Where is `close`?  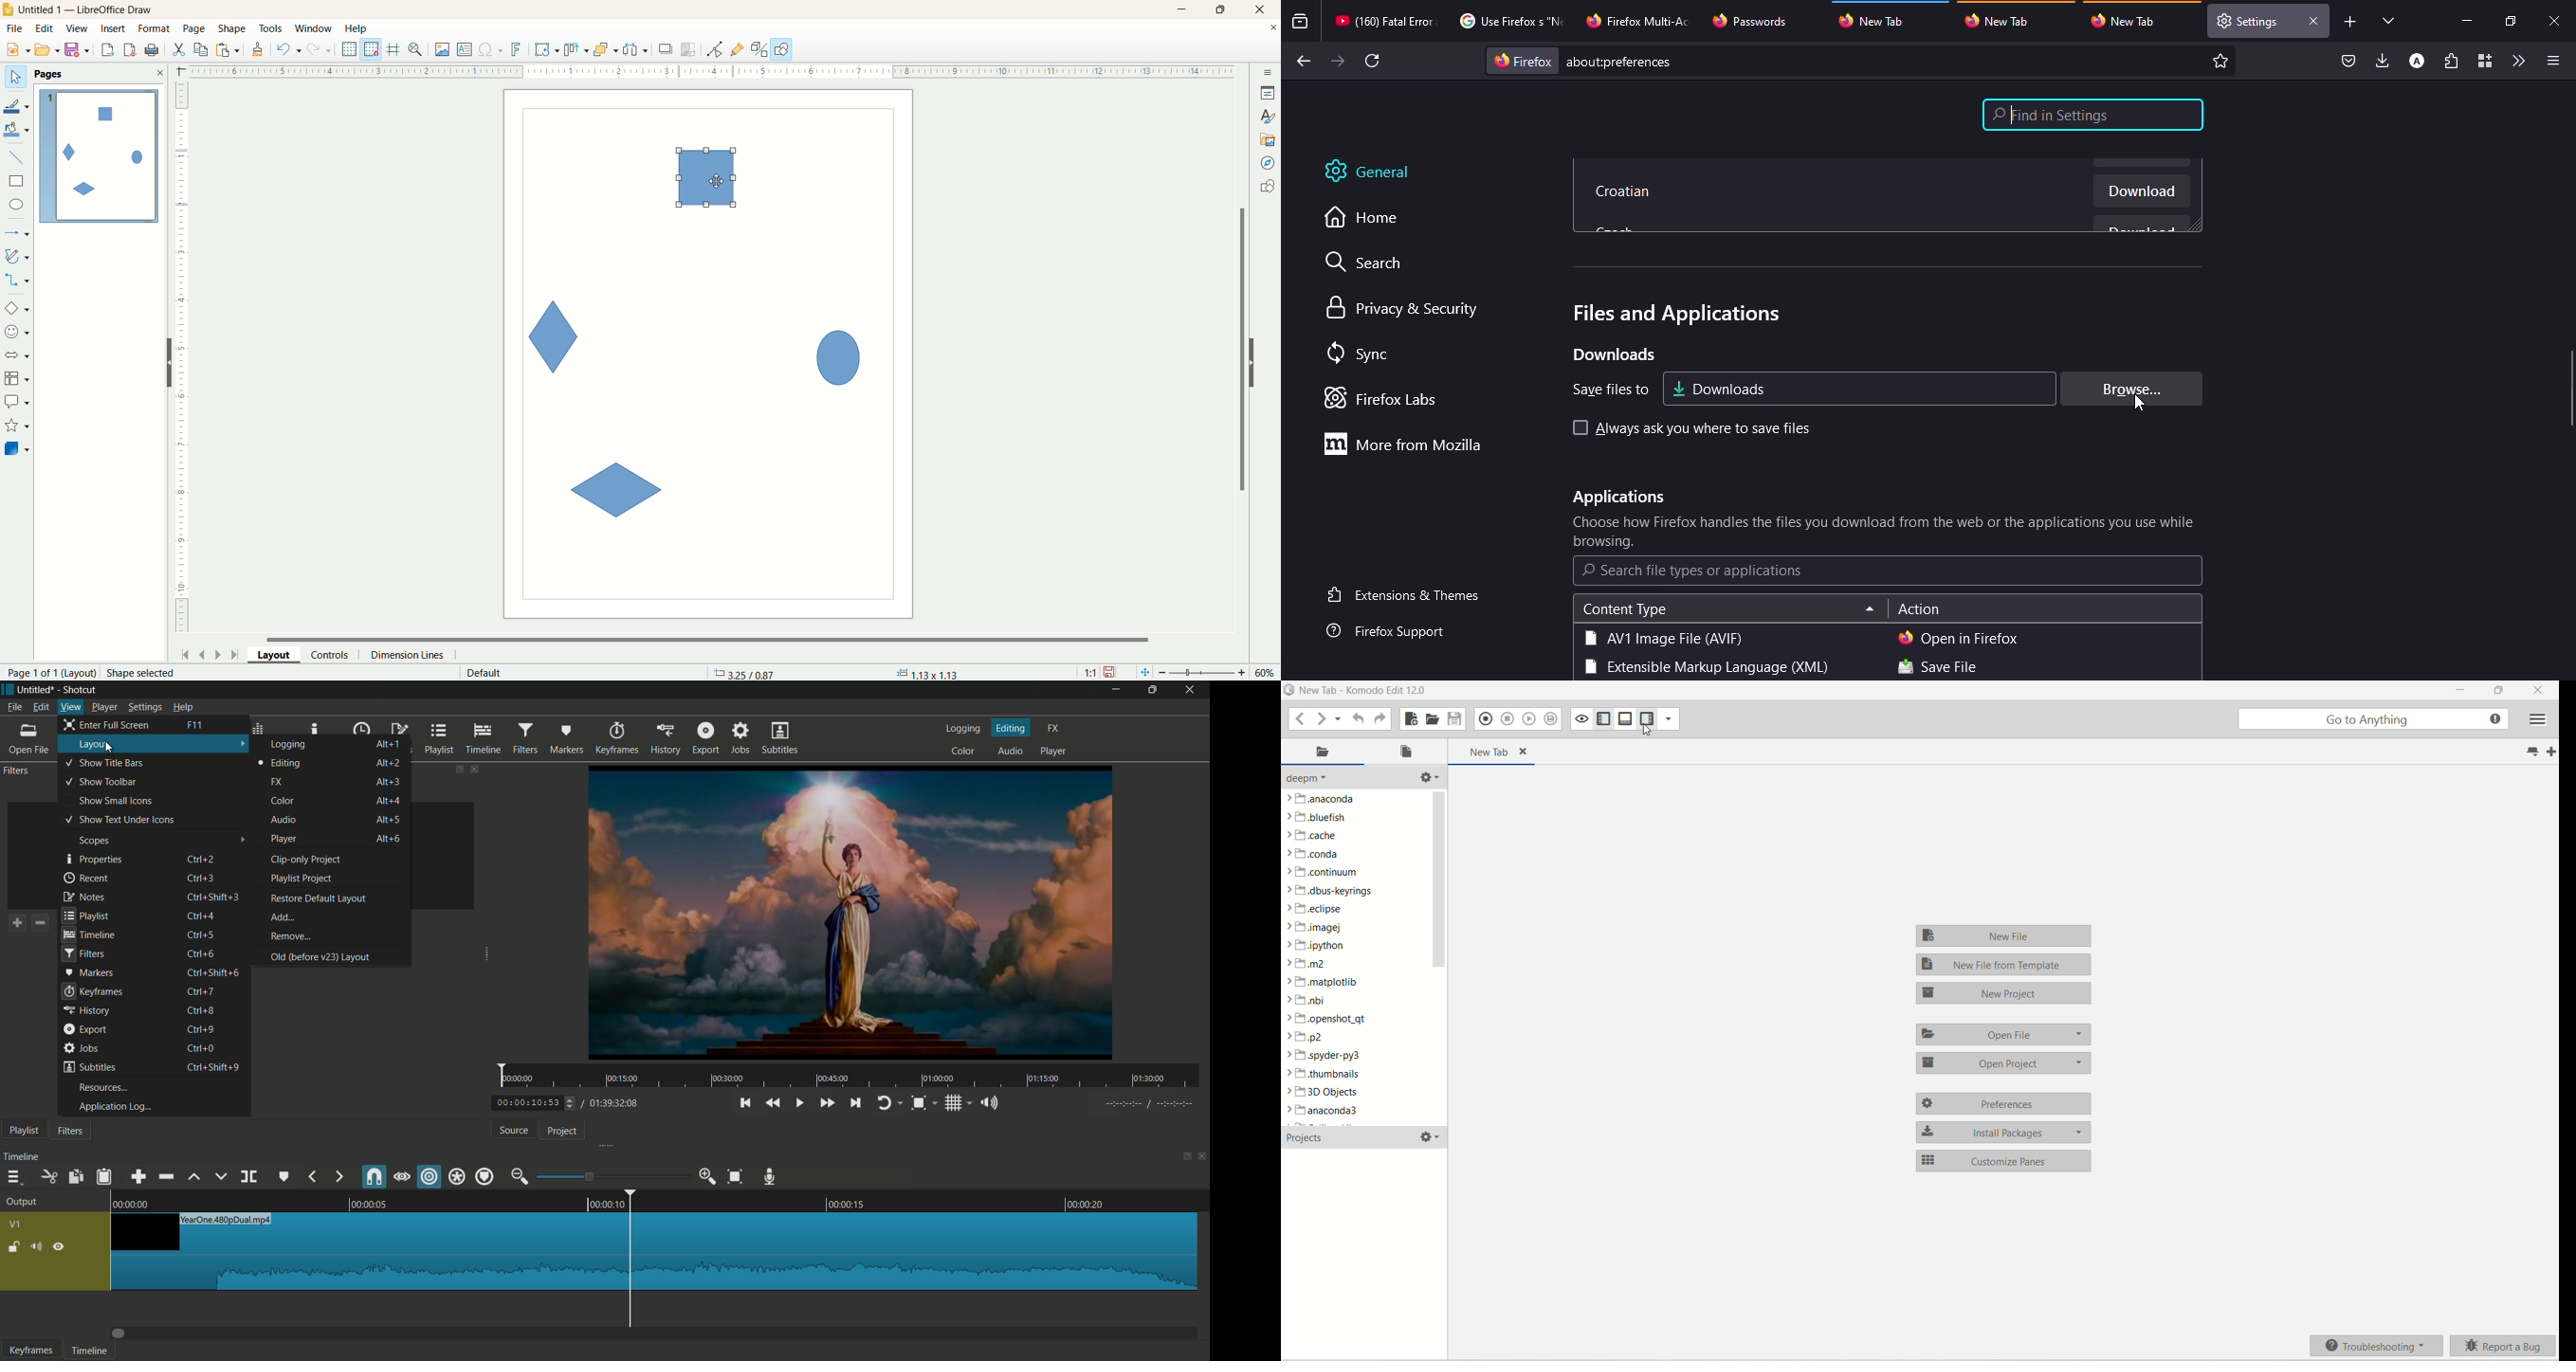 close is located at coordinates (2556, 22).